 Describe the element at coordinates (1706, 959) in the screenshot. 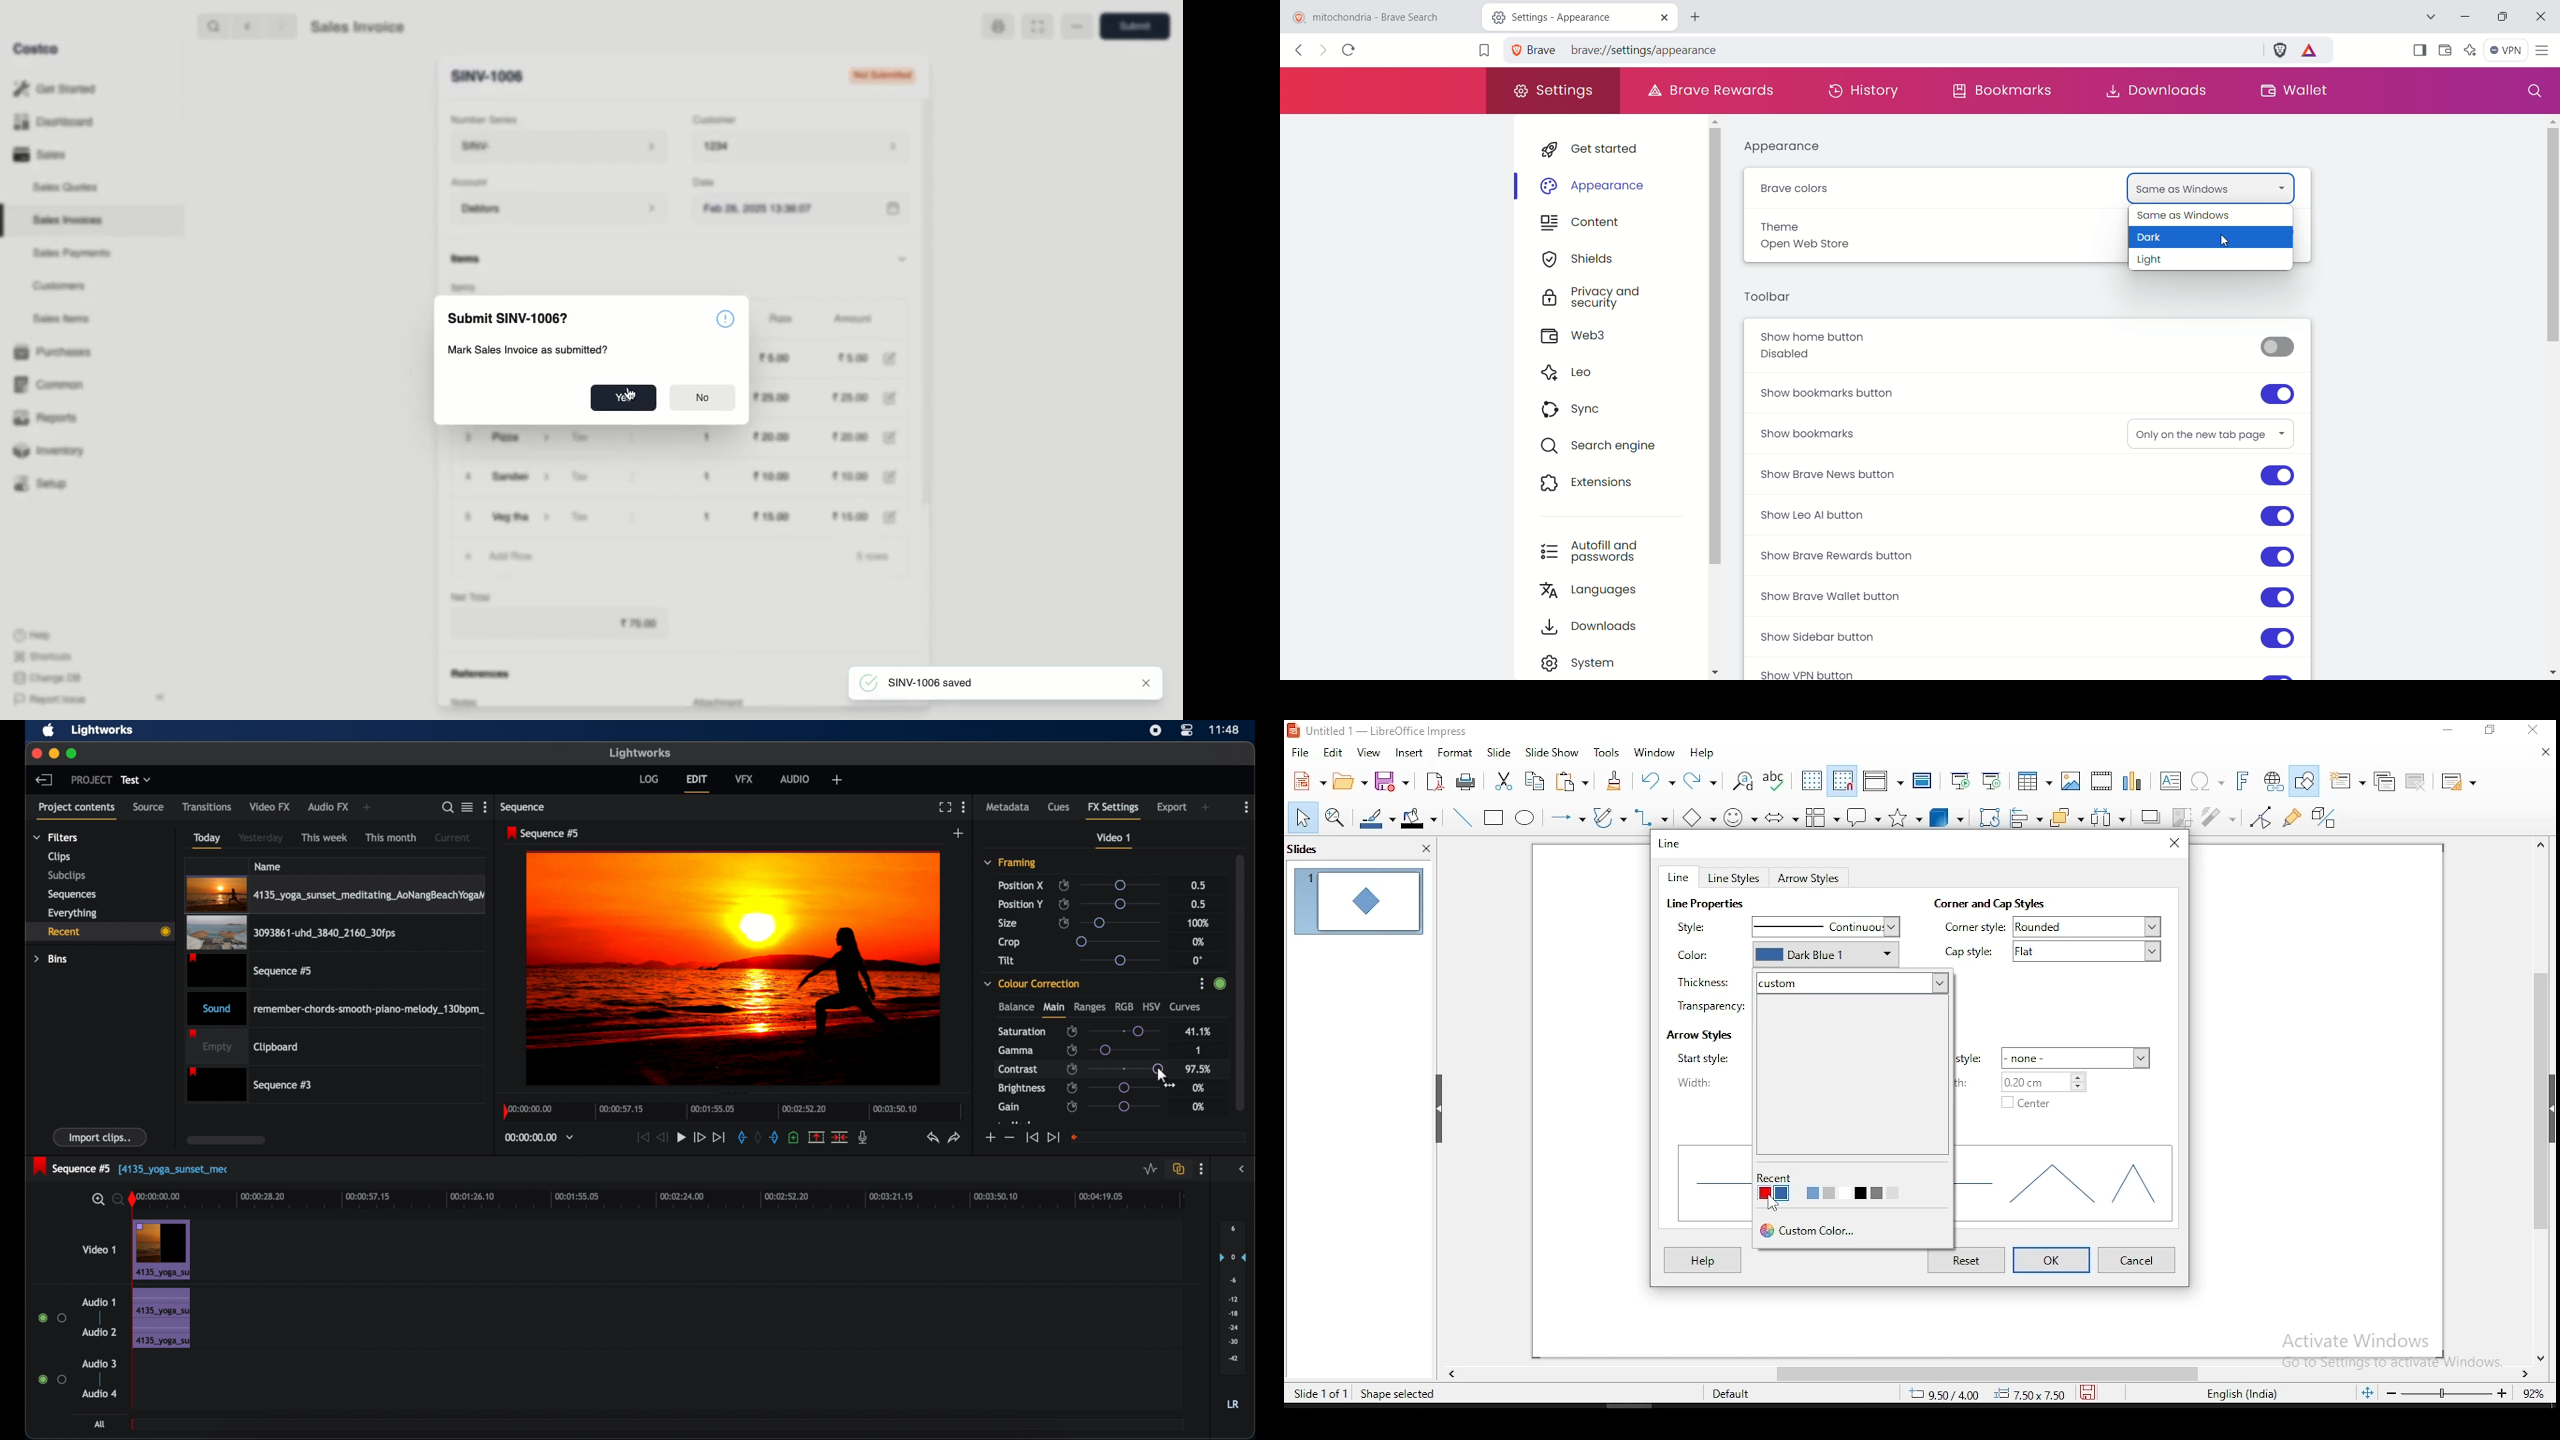

I see `color` at that location.